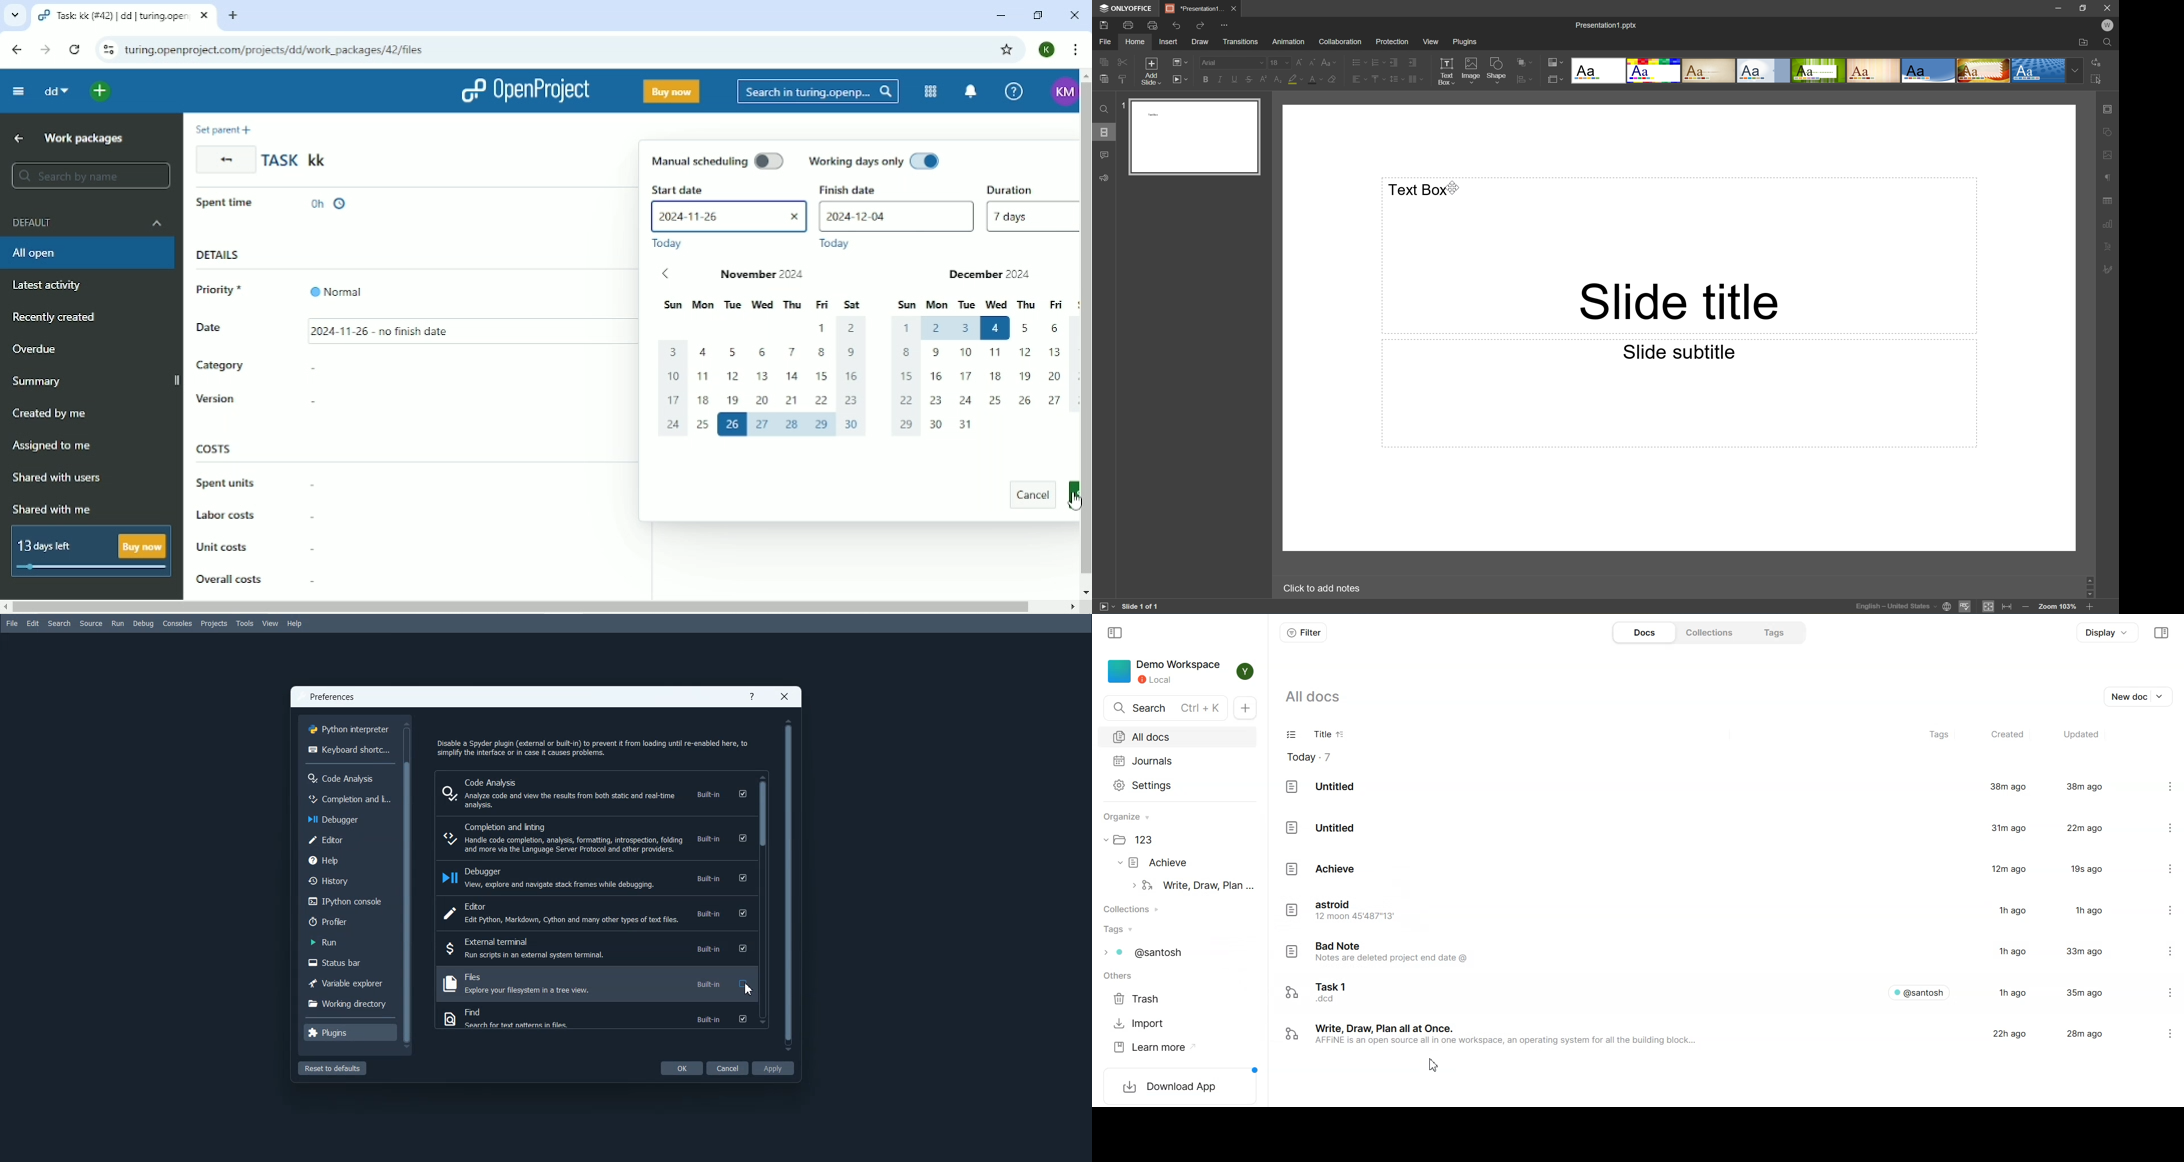 This screenshot has height=1176, width=2184. Describe the element at coordinates (1104, 606) in the screenshot. I see `Start slideshow` at that location.